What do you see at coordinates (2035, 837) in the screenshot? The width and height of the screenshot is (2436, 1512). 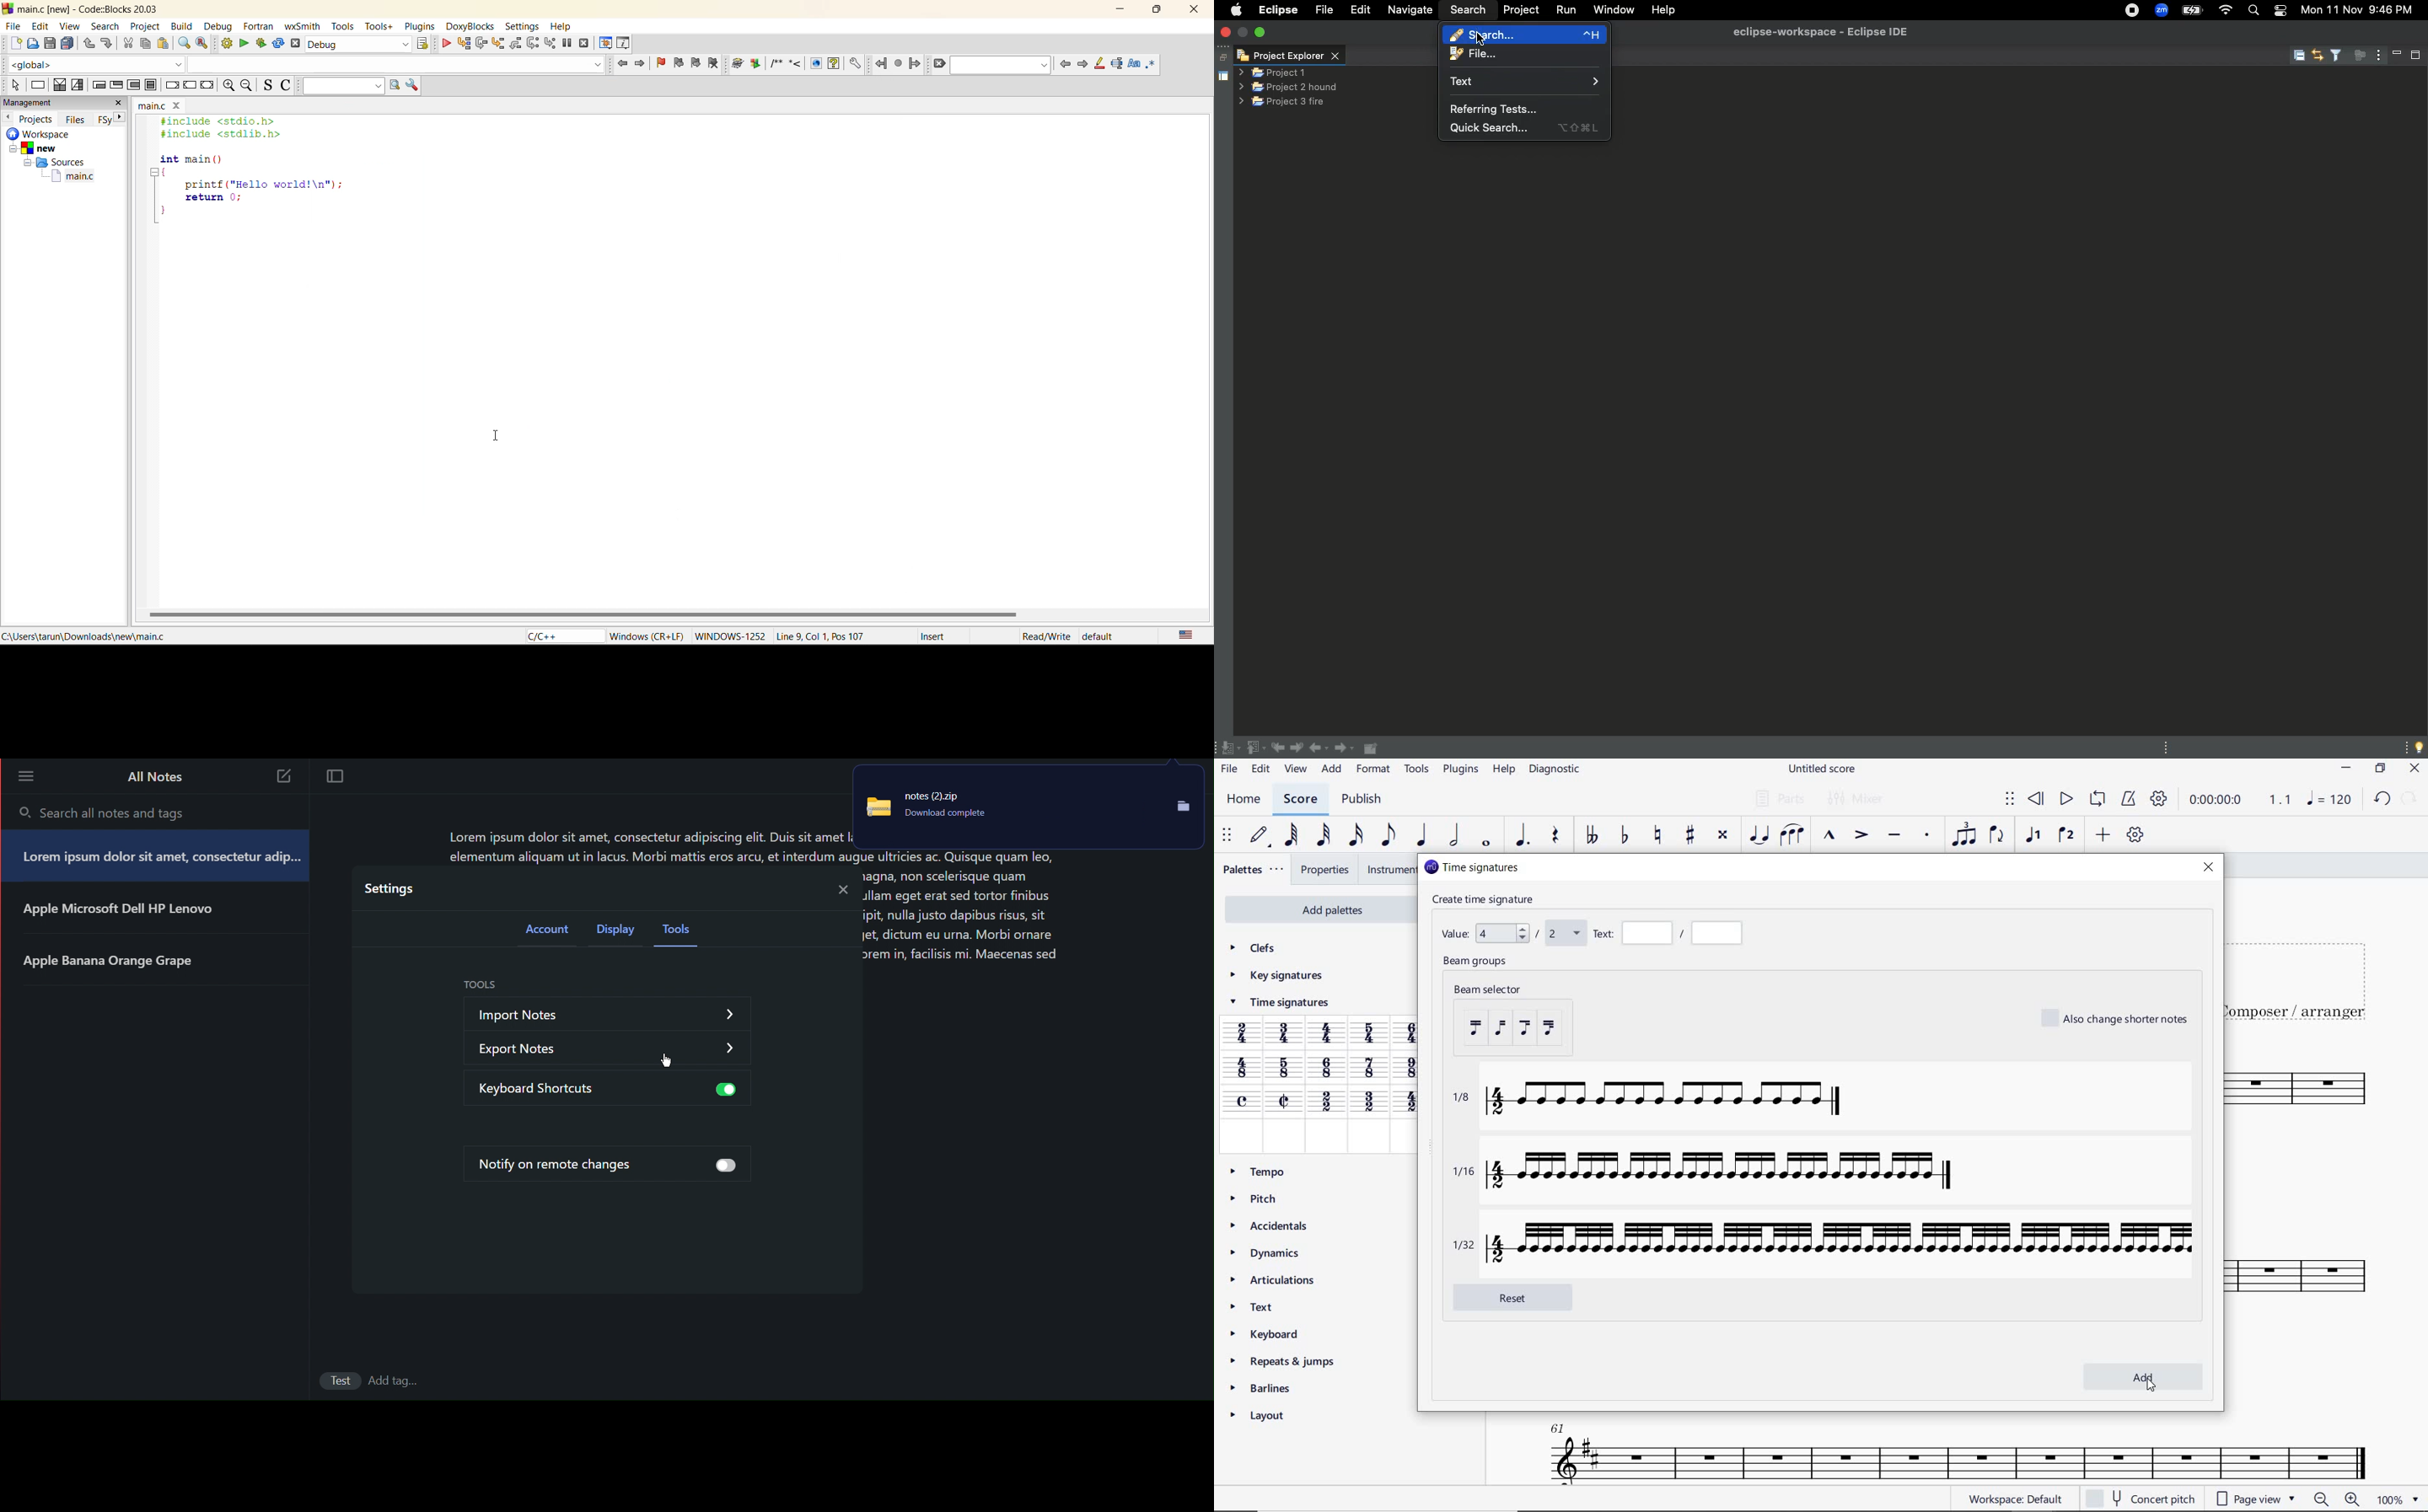 I see `VOICE 1` at bounding box center [2035, 837].